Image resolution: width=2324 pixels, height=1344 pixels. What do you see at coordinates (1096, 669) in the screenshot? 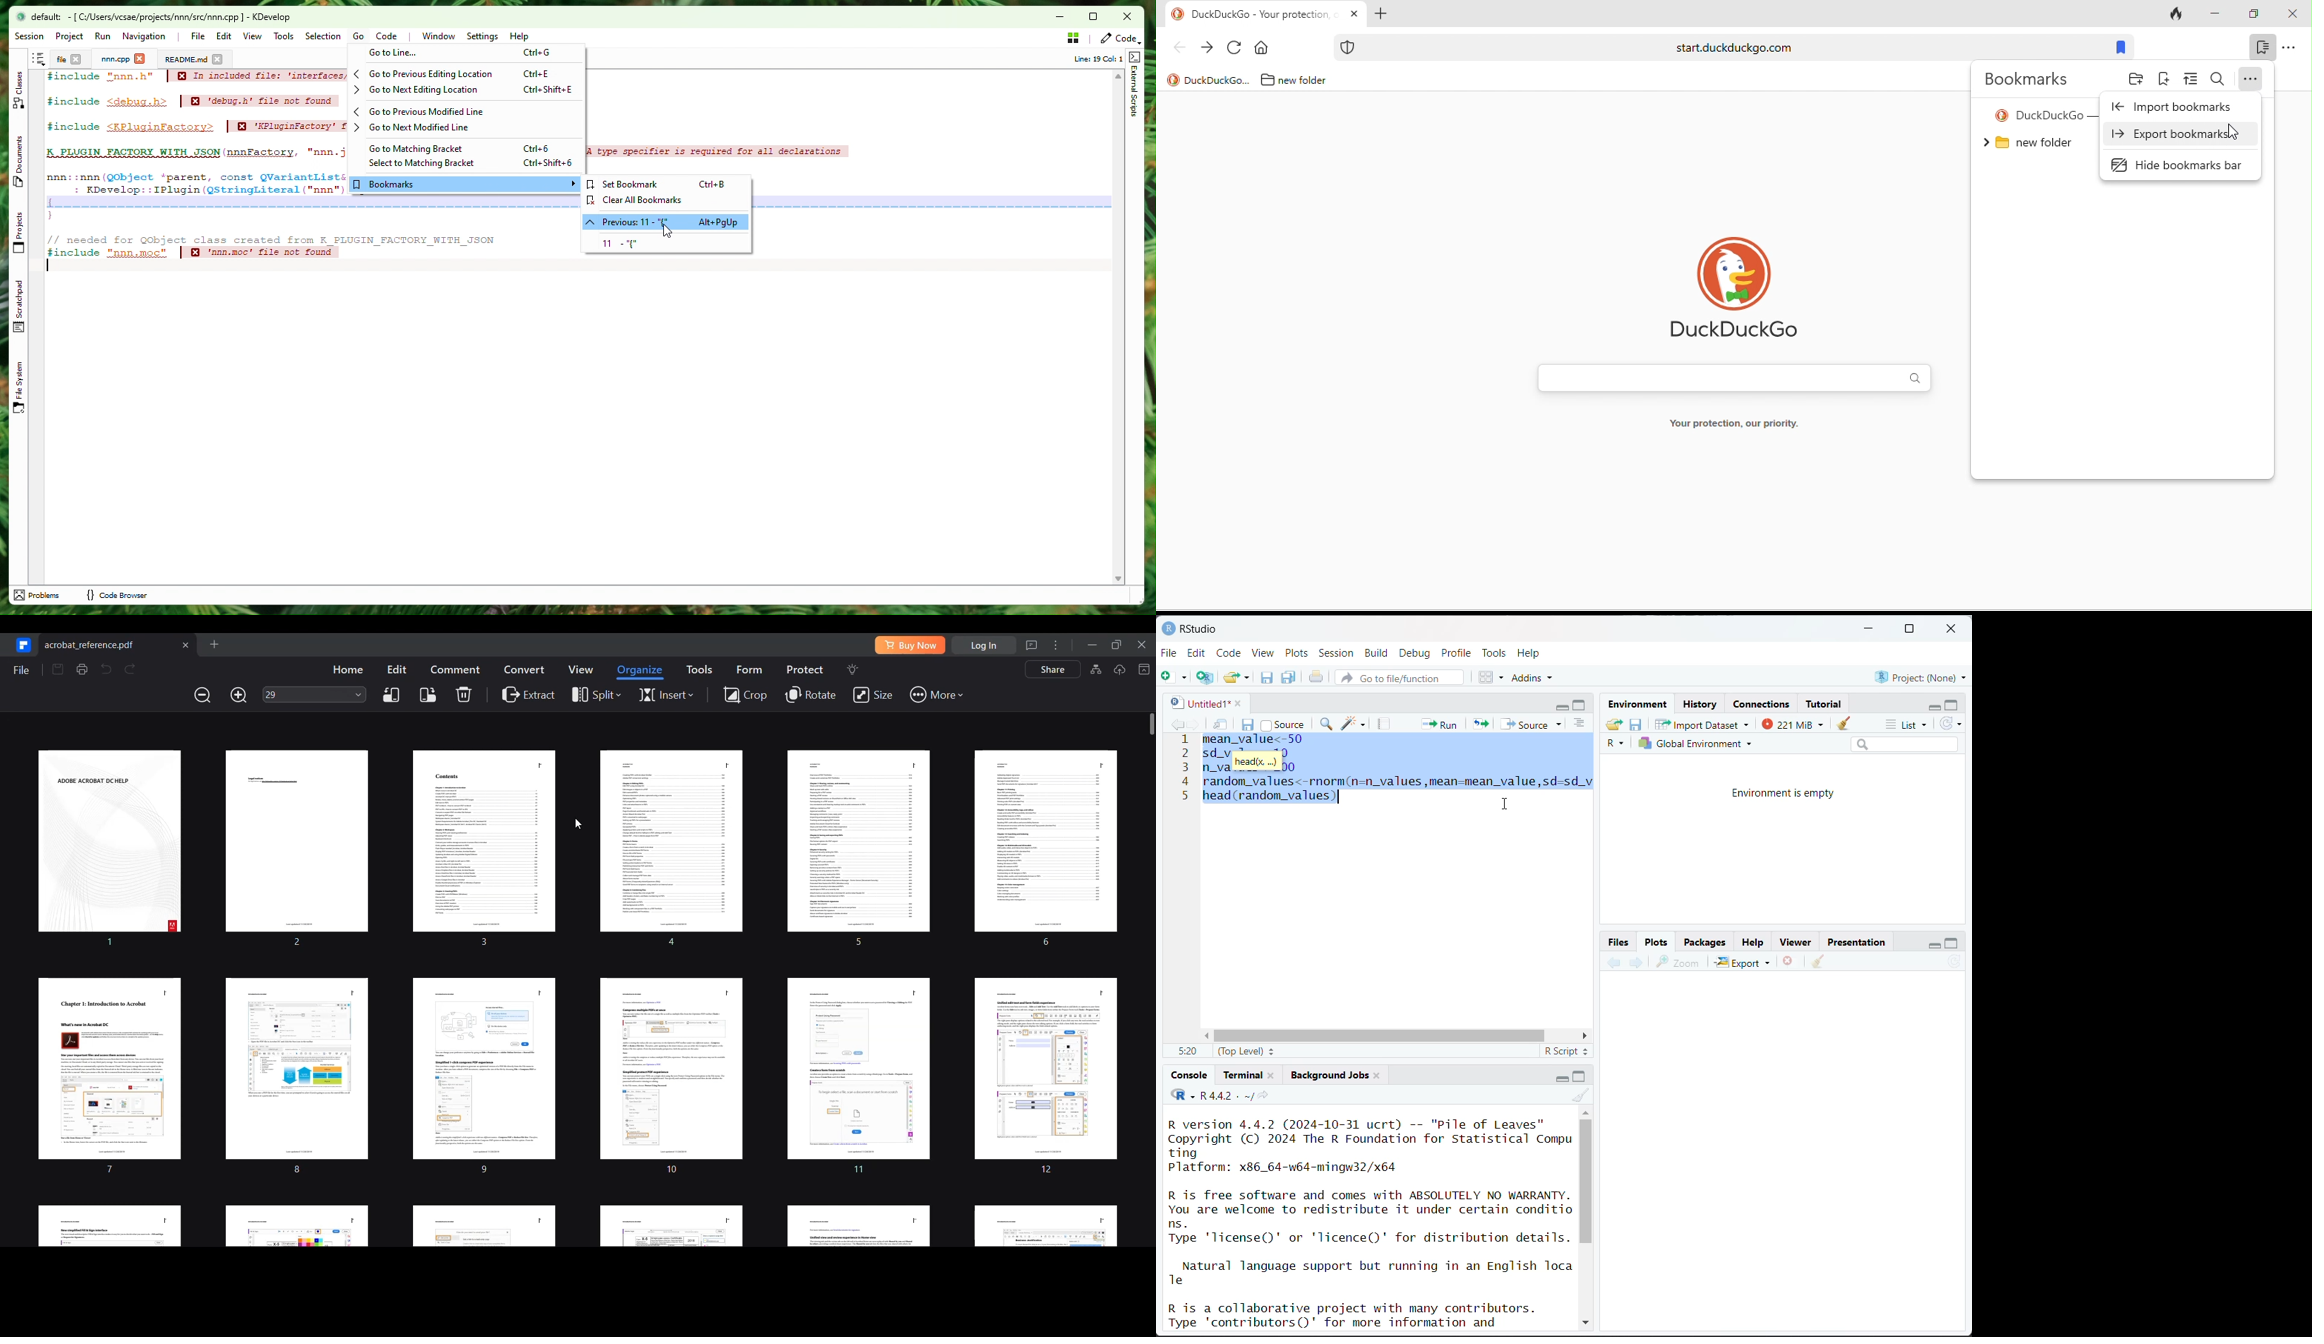
I see `AI knowledge card` at bounding box center [1096, 669].